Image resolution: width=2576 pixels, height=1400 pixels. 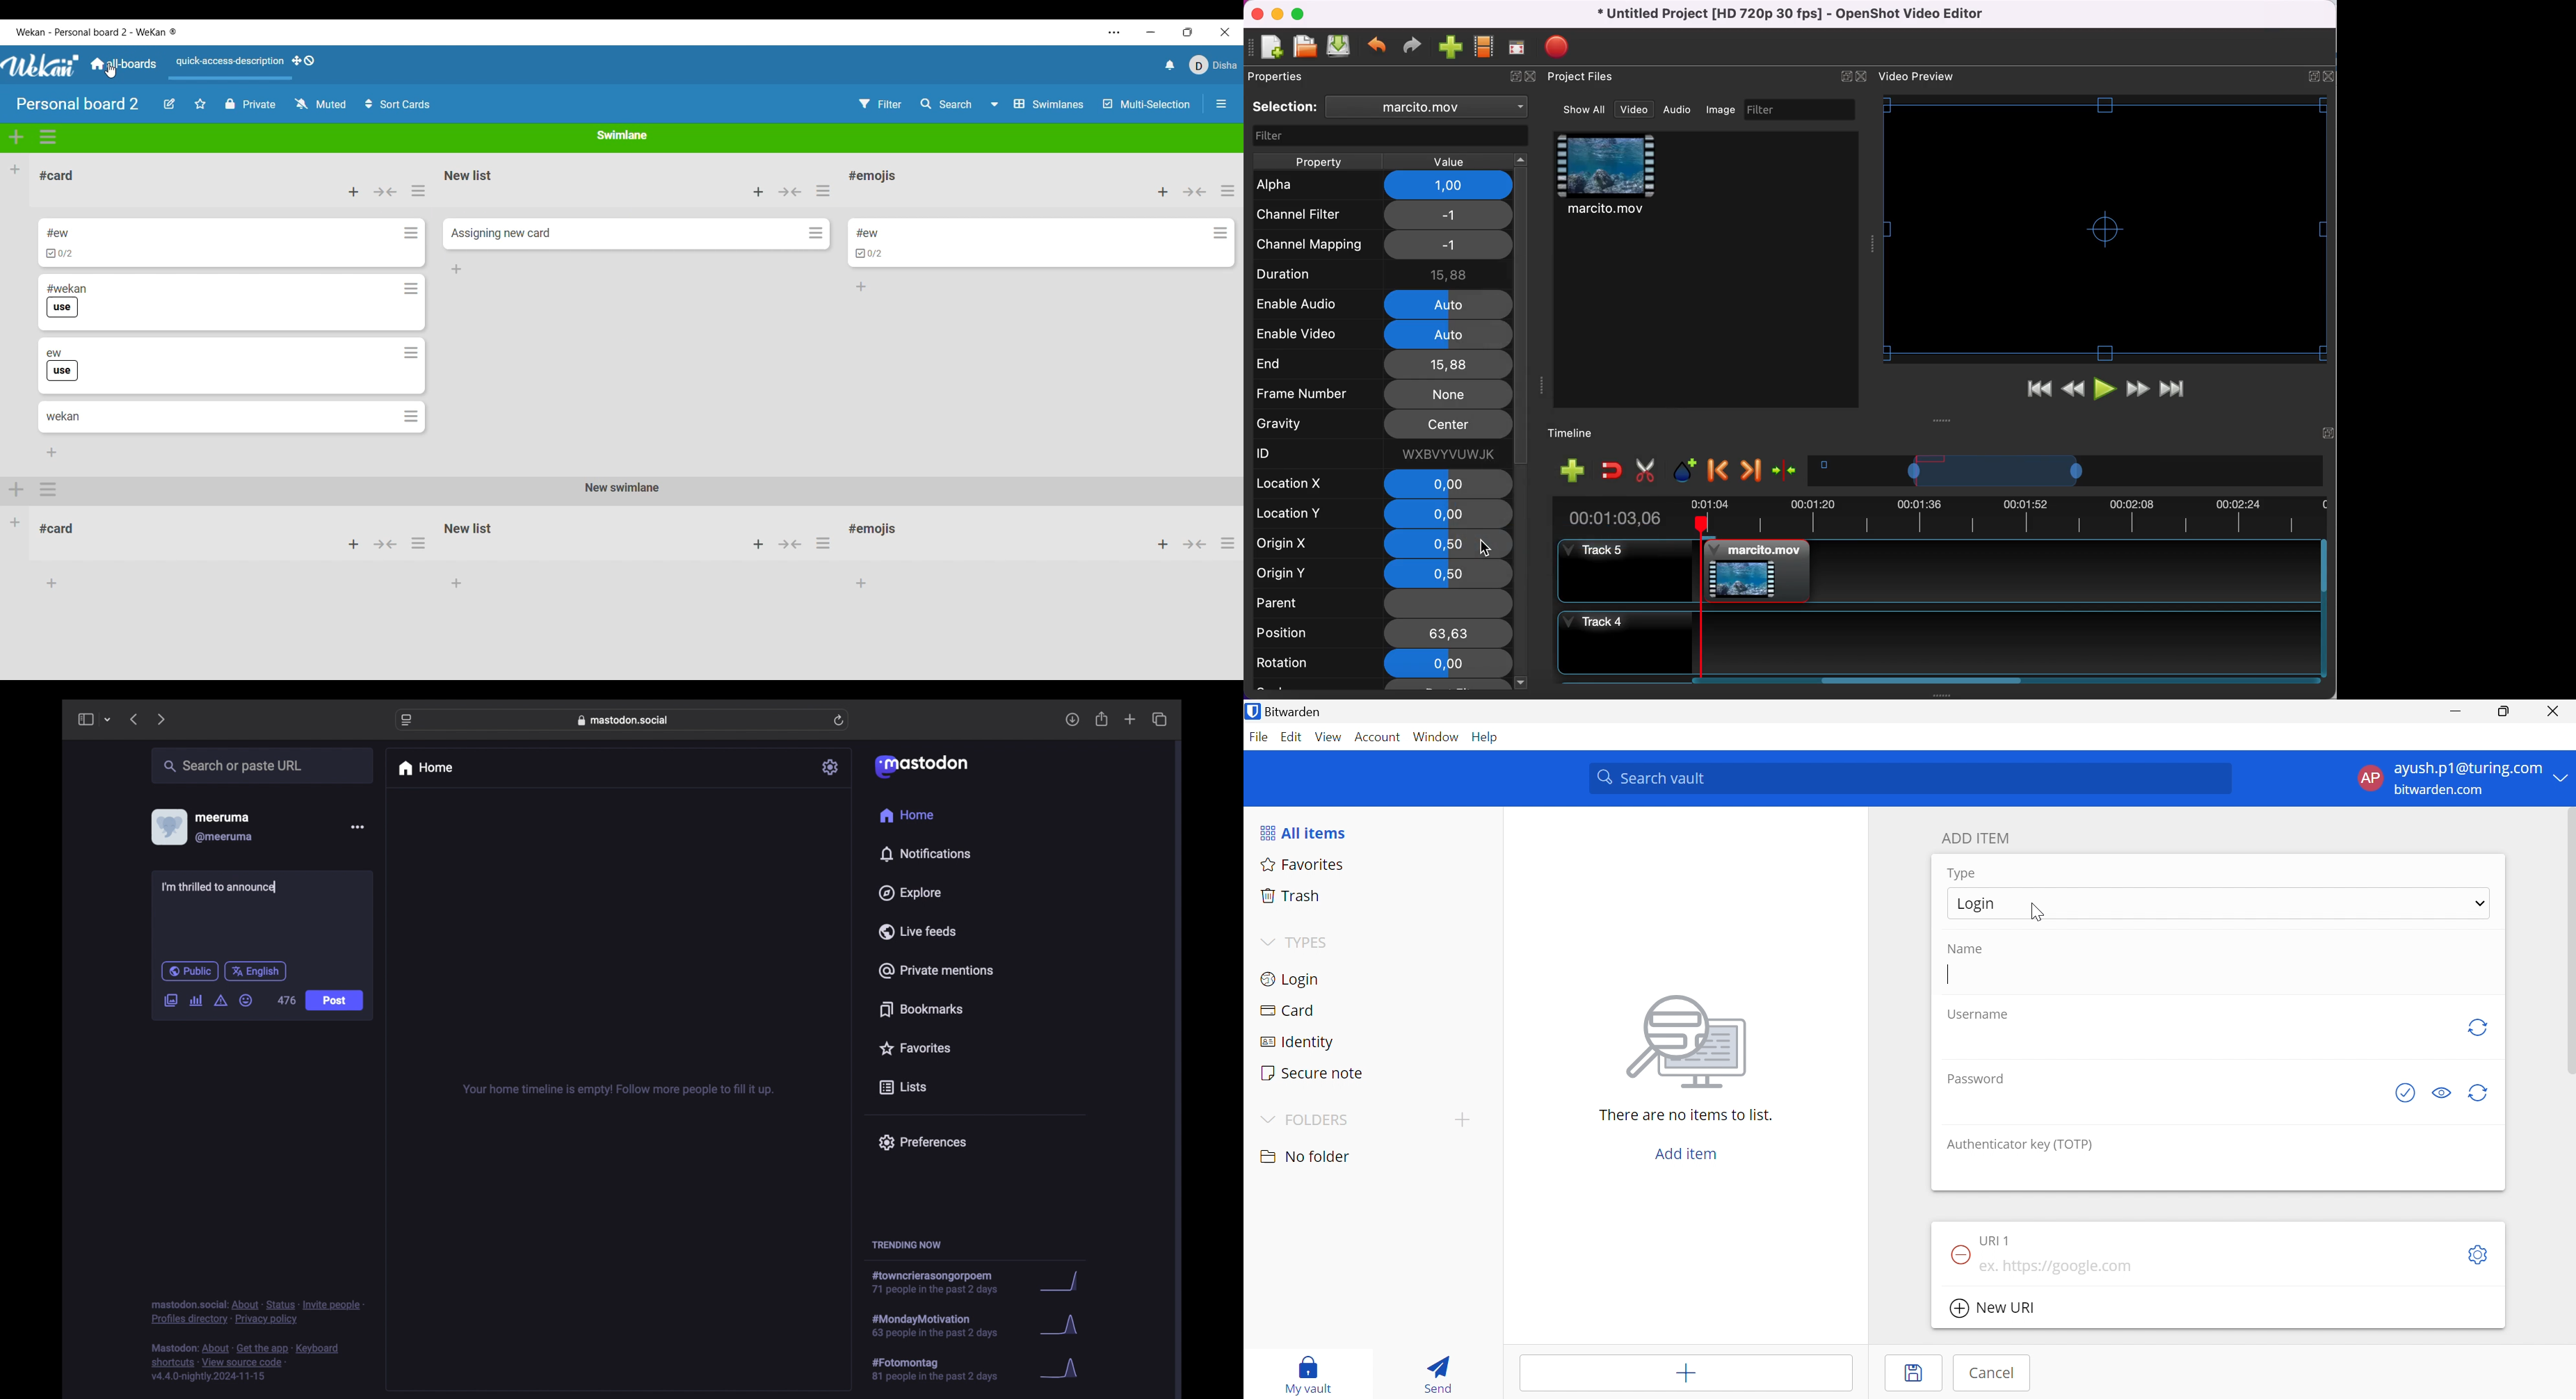 What do you see at coordinates (1978, 1017) in the screenshot?
I see `Username` at bounding box center [1978, 1017].